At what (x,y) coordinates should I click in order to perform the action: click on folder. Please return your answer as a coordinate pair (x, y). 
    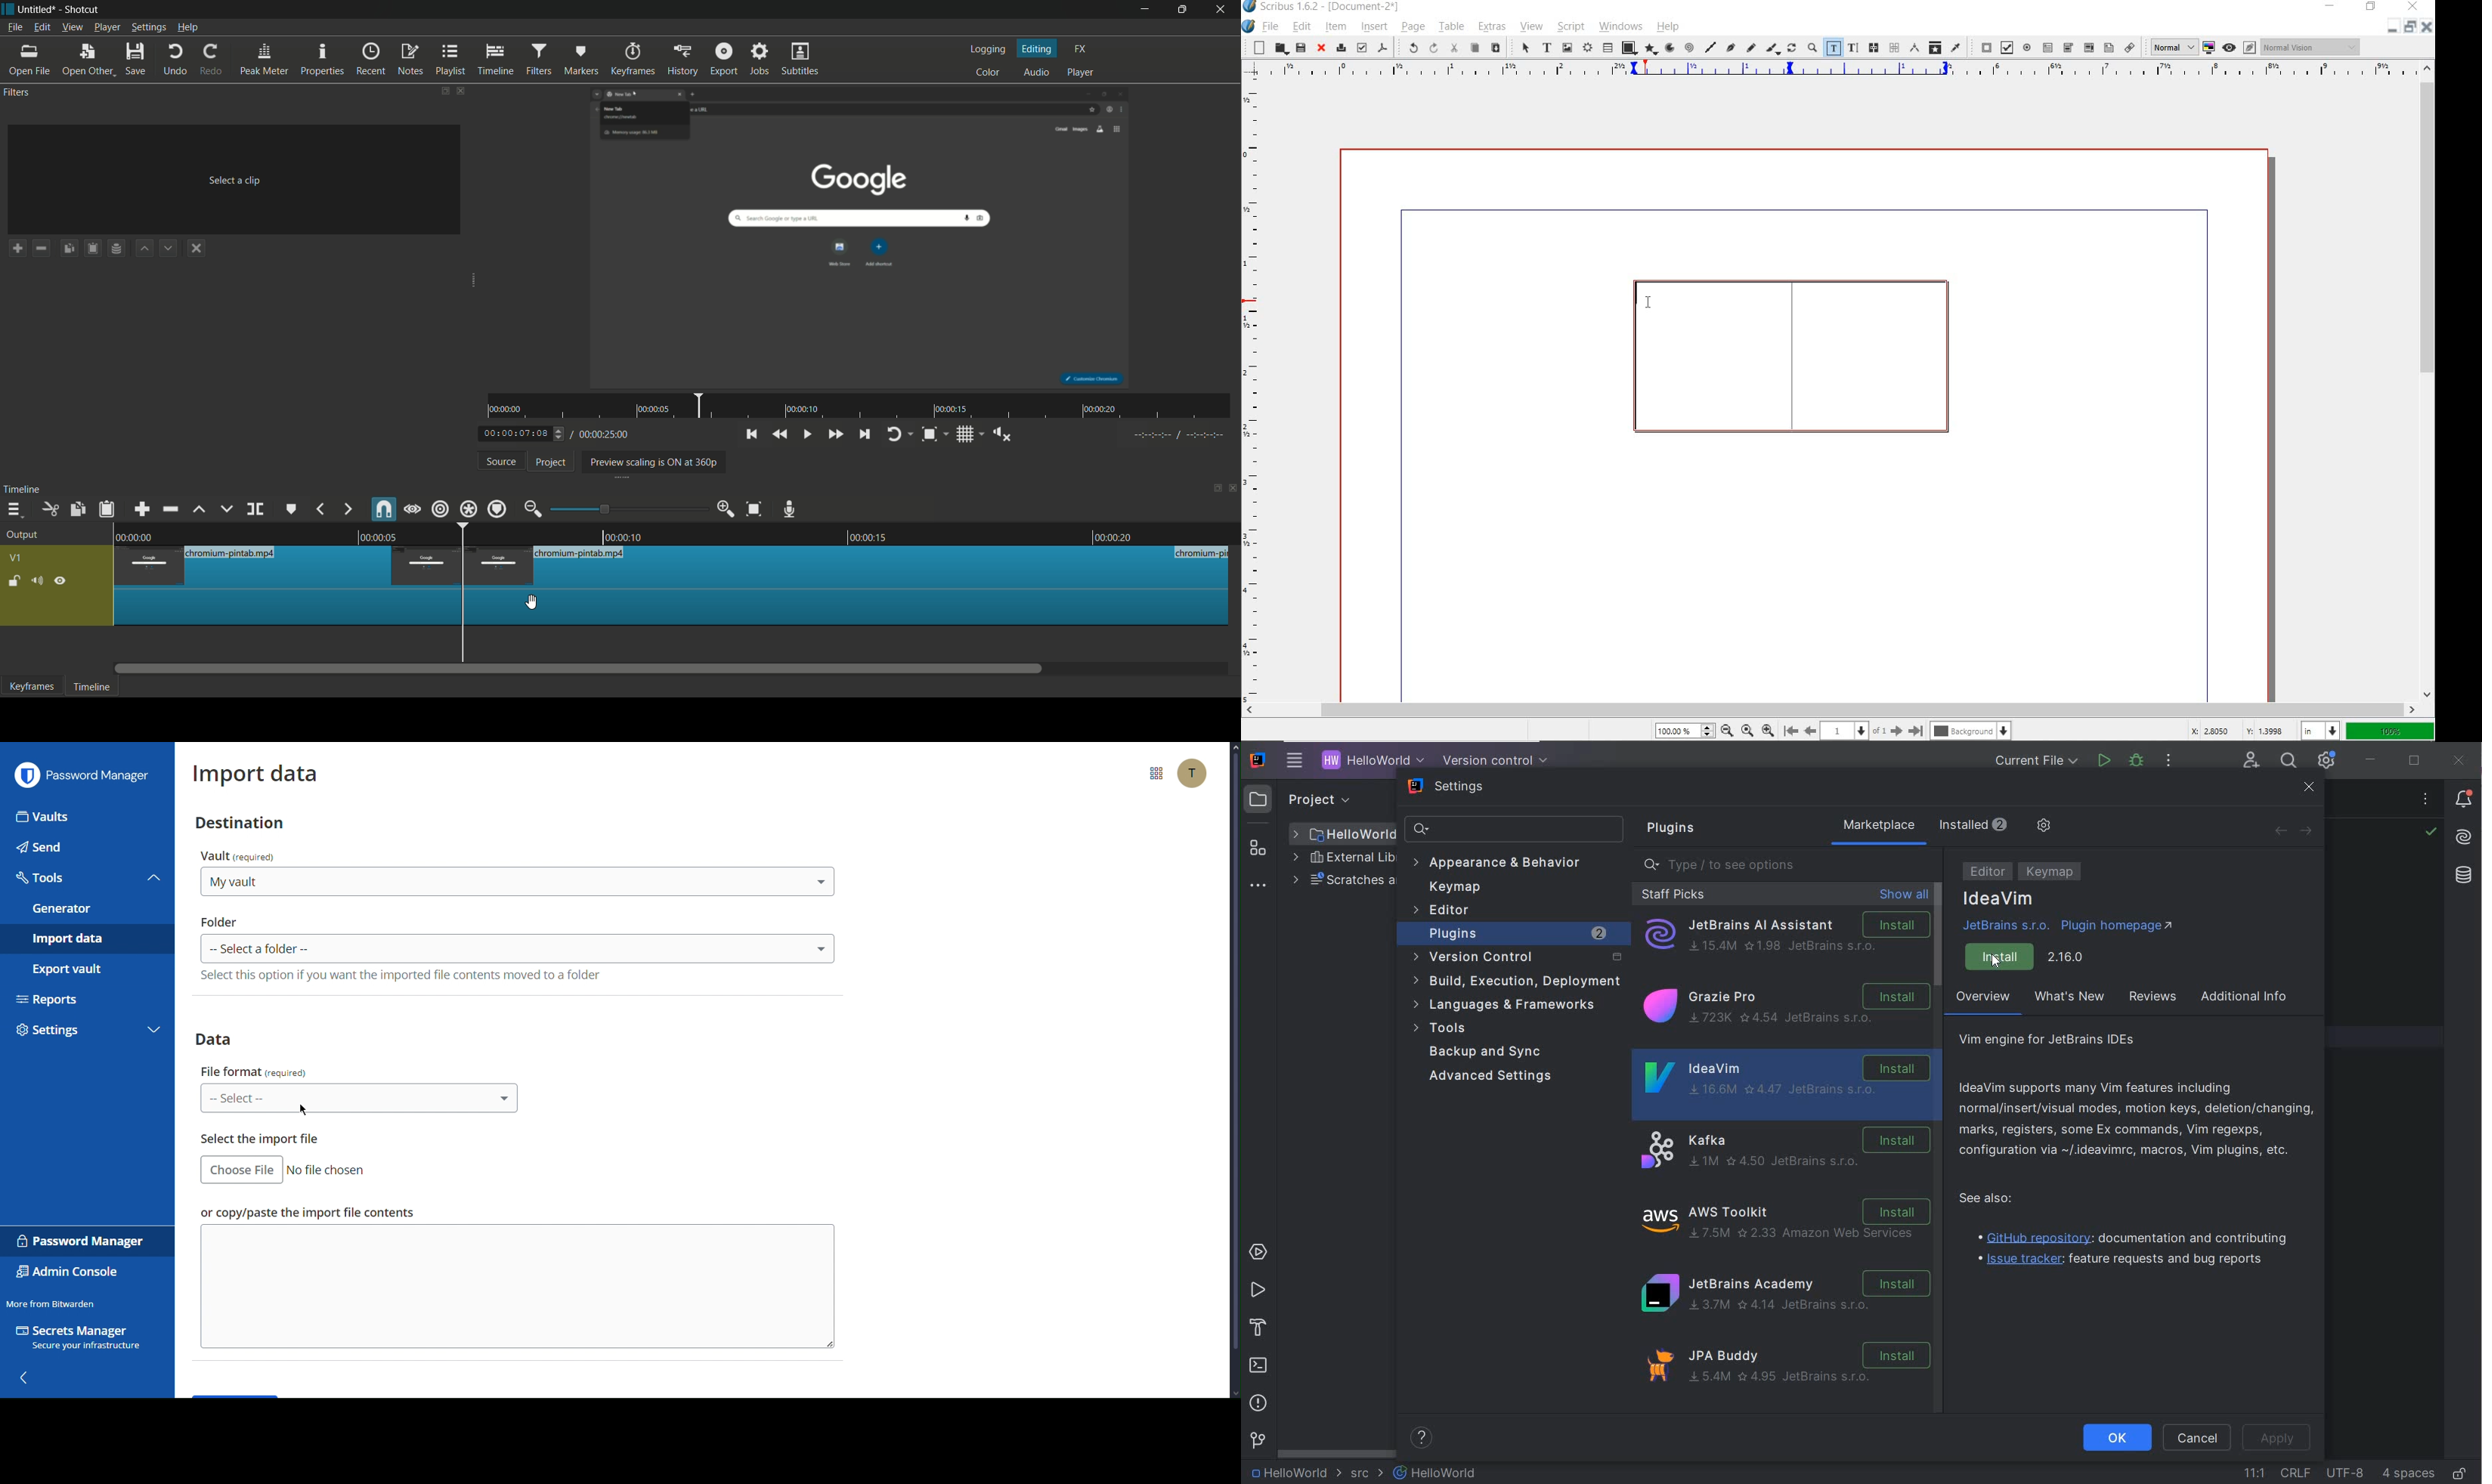
    Looking at the image, I should click on (220, 921).